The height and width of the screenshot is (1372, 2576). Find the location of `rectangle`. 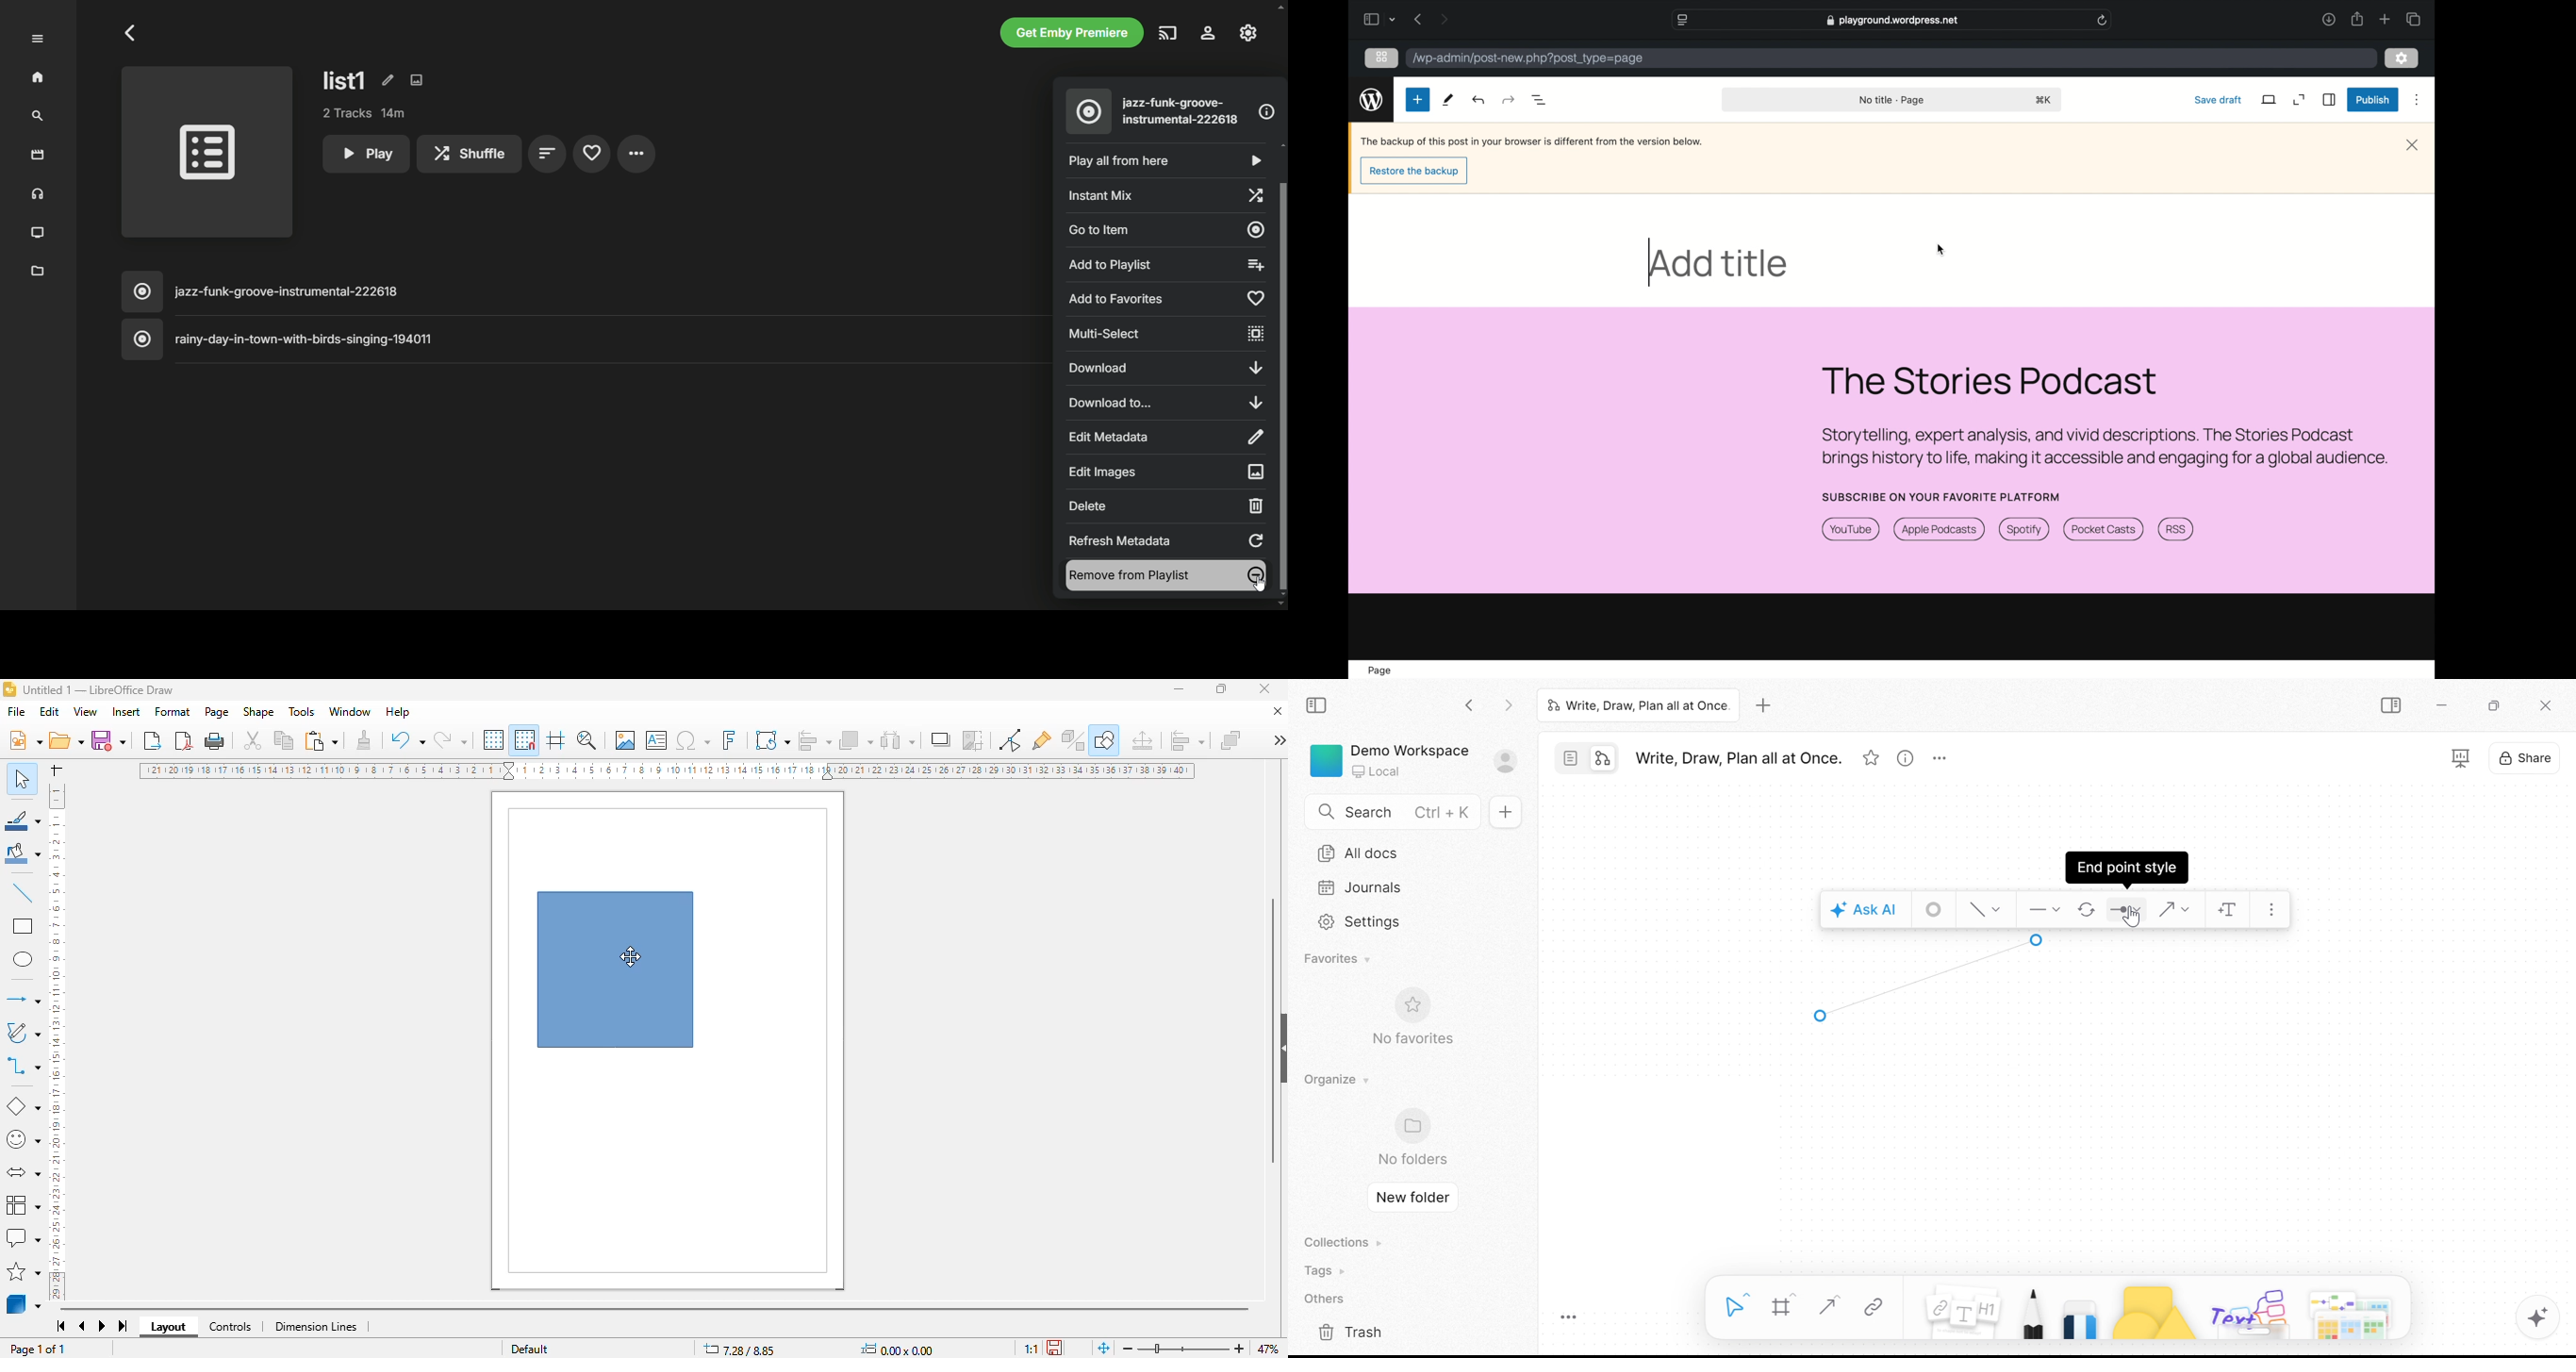

rectangle is located at coordinates (22, 926).